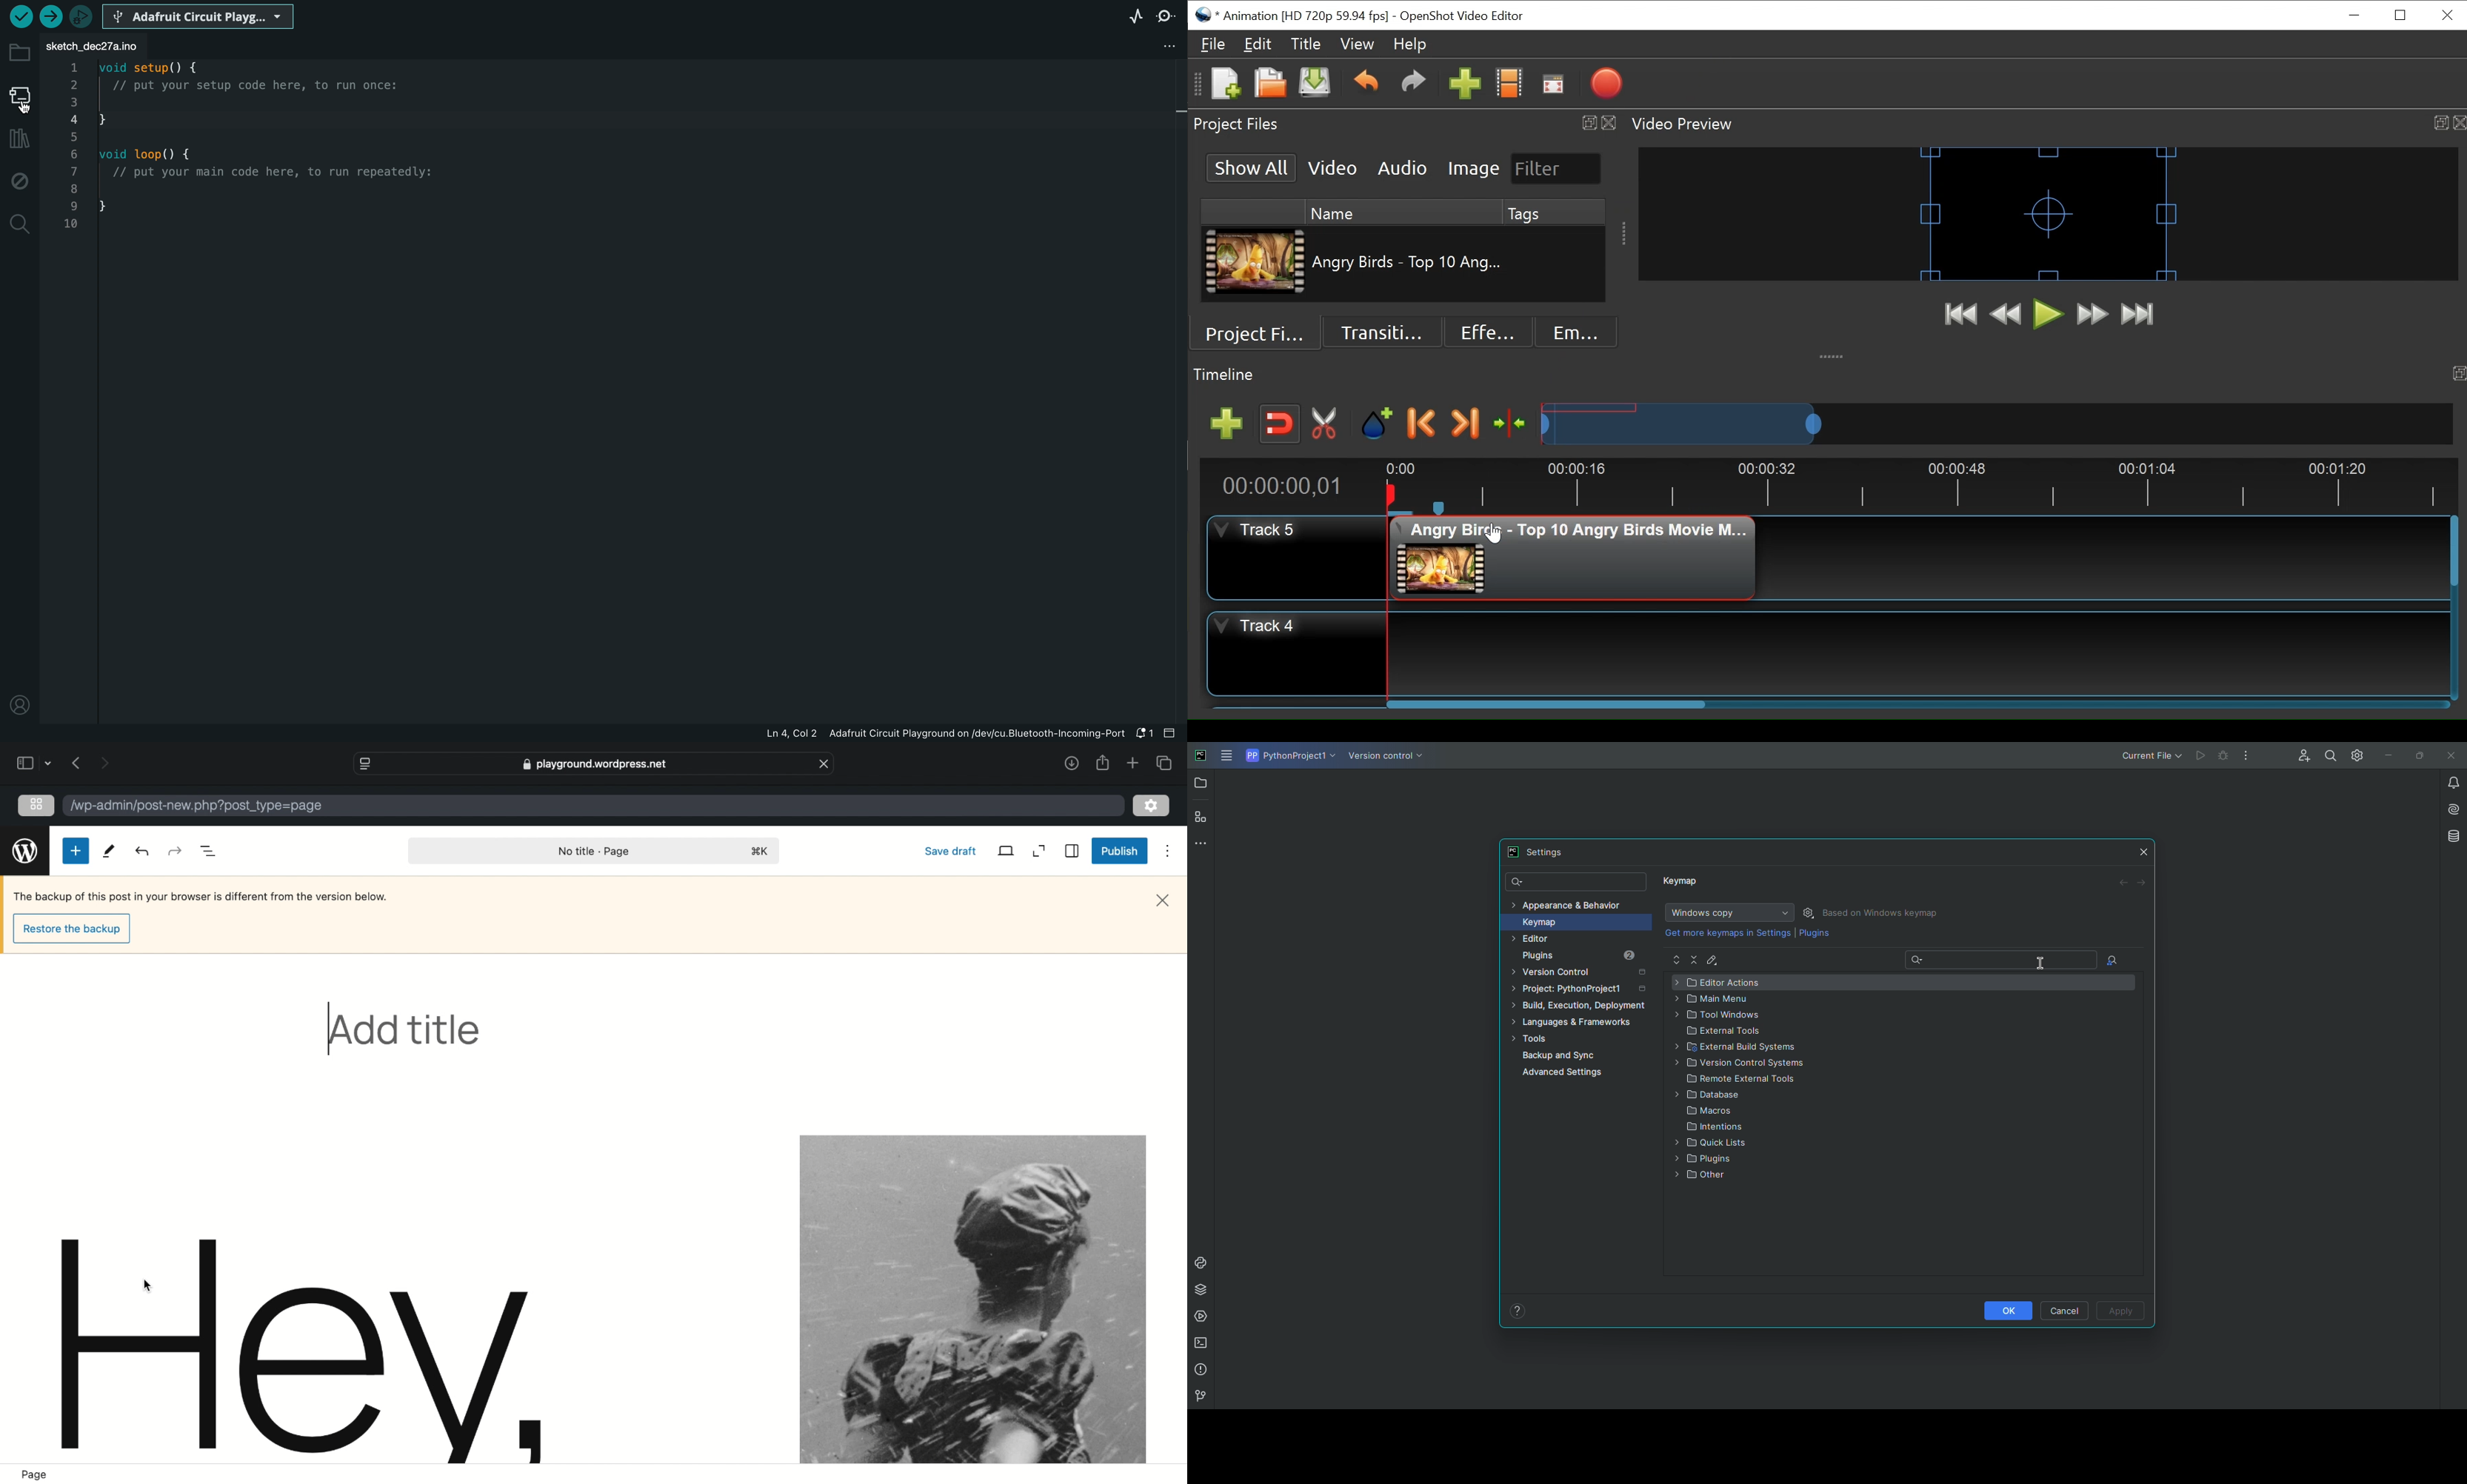 Image resolution: width=2492 pixels, height=1484 pixels. Describe the element at coordinates (1403, 213) in the screenshot. I see `Name` at that location.